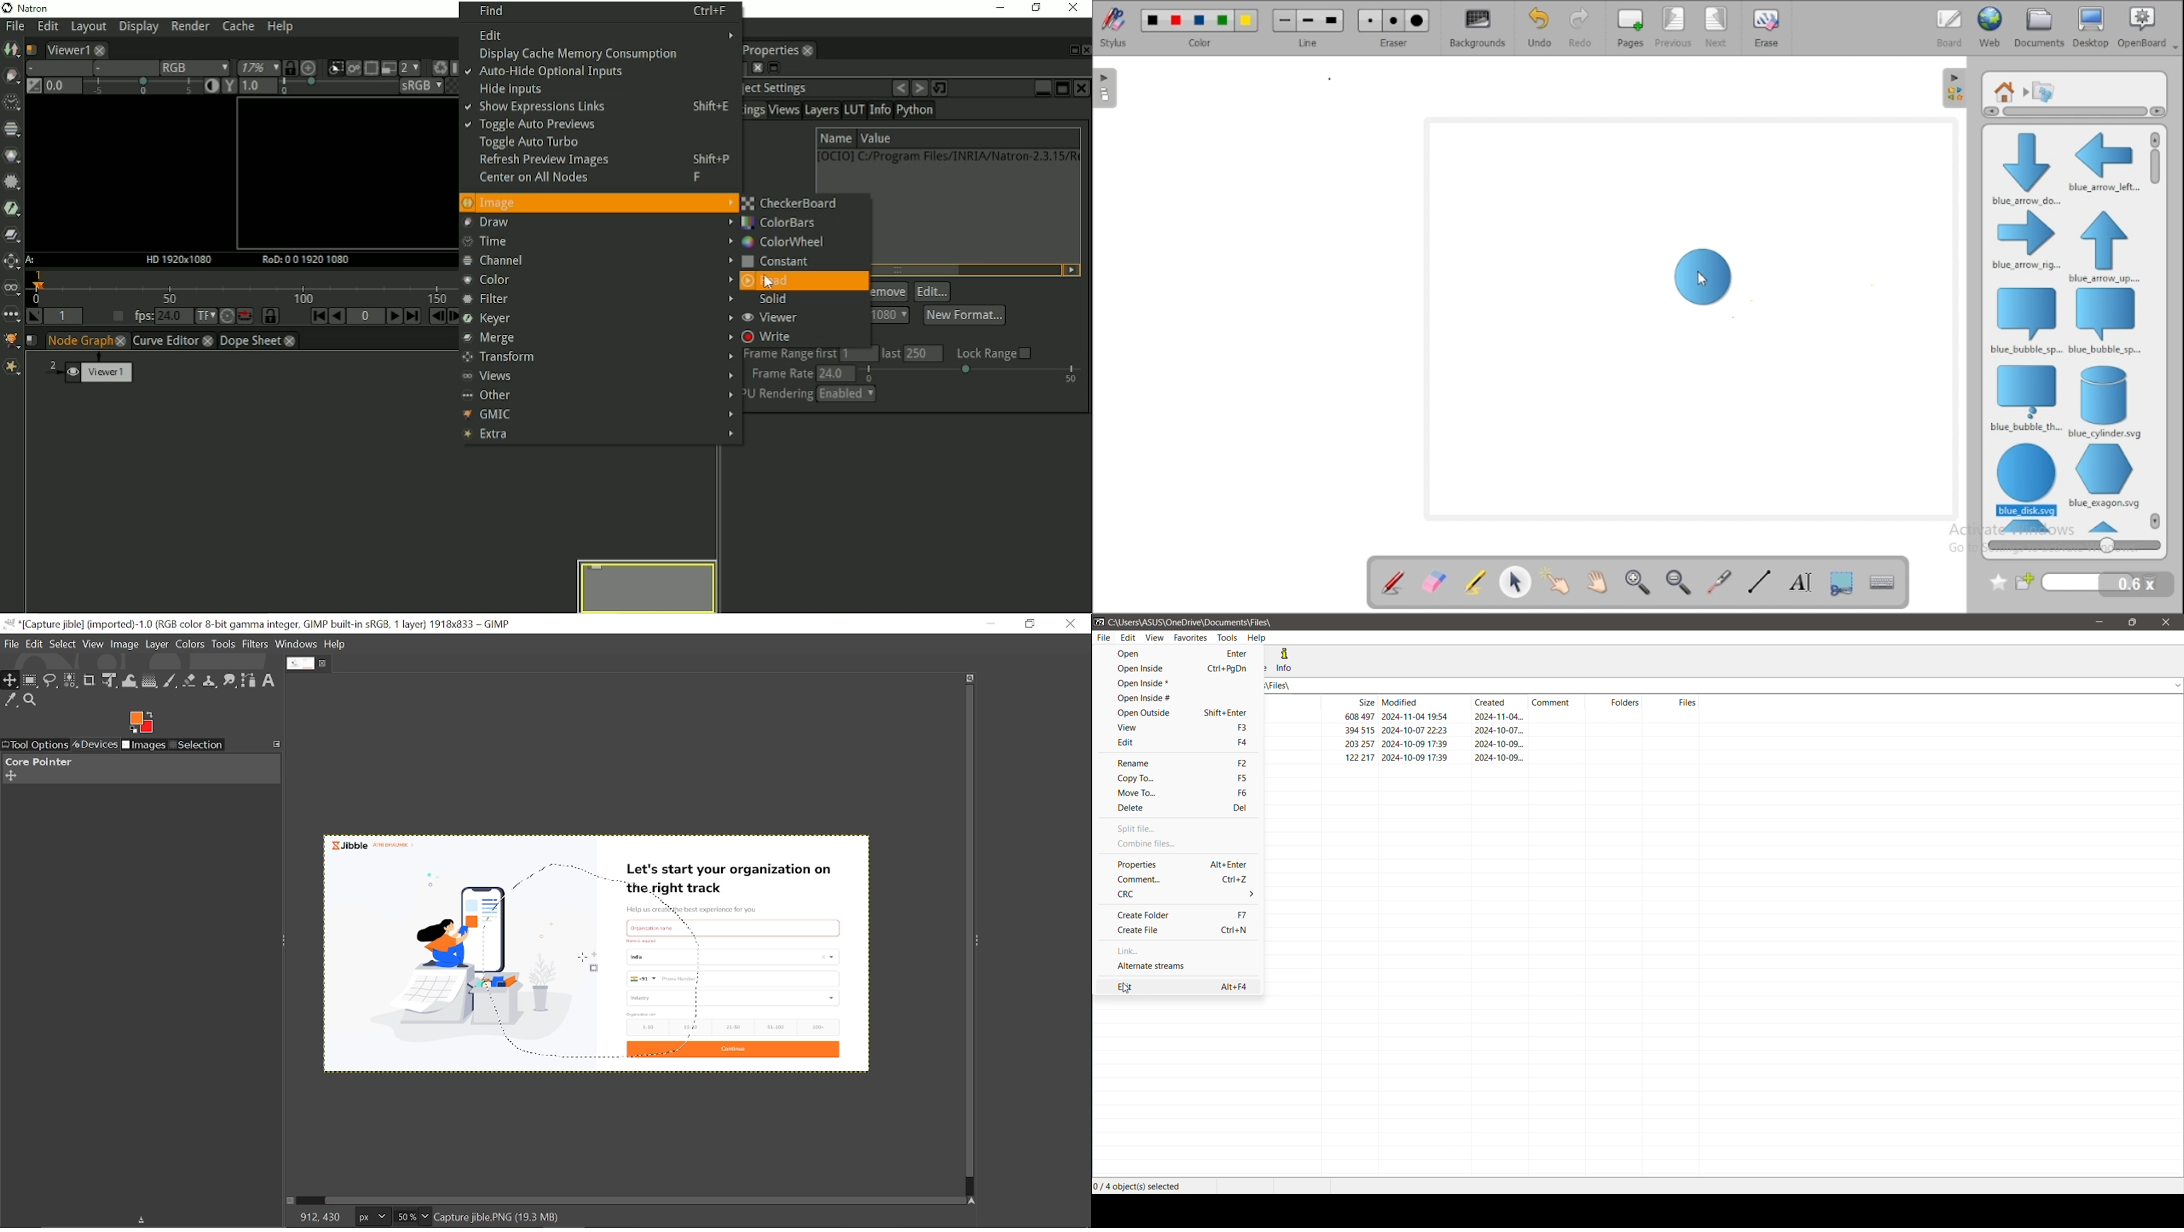  Describe the element at coordinates (732, 1051) in the screenshot. I see `Continue` at that location.